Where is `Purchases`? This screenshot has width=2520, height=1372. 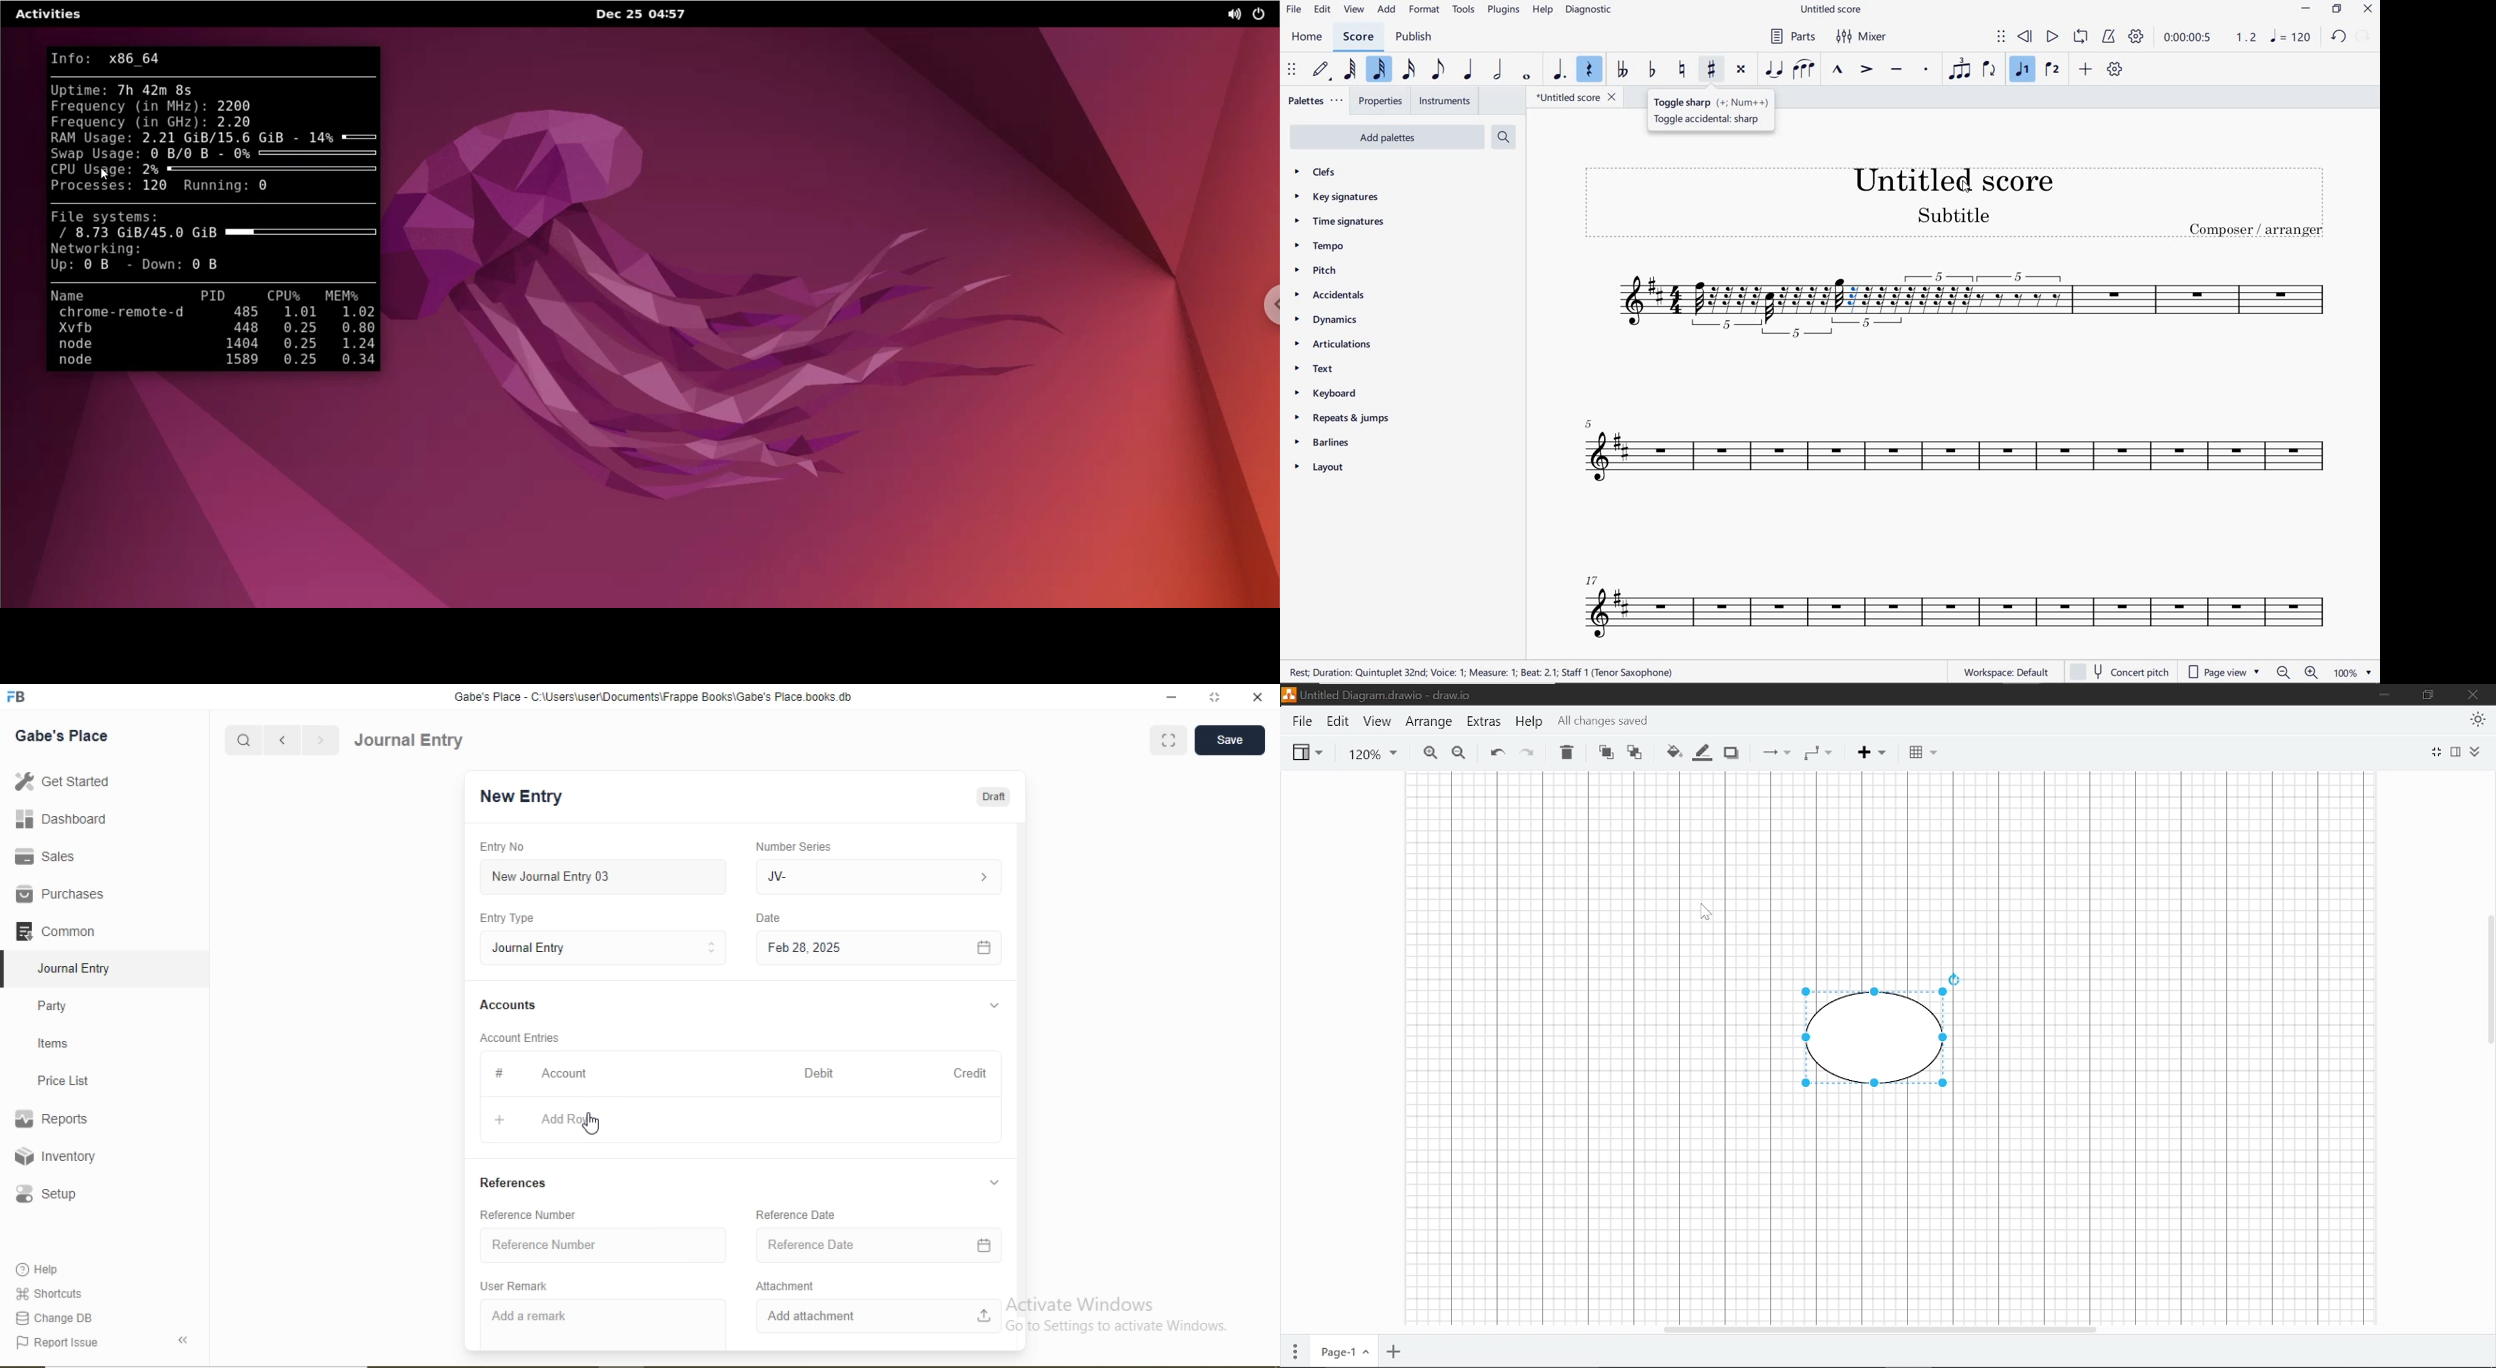 Purchases is located at coordinates (59, 894).